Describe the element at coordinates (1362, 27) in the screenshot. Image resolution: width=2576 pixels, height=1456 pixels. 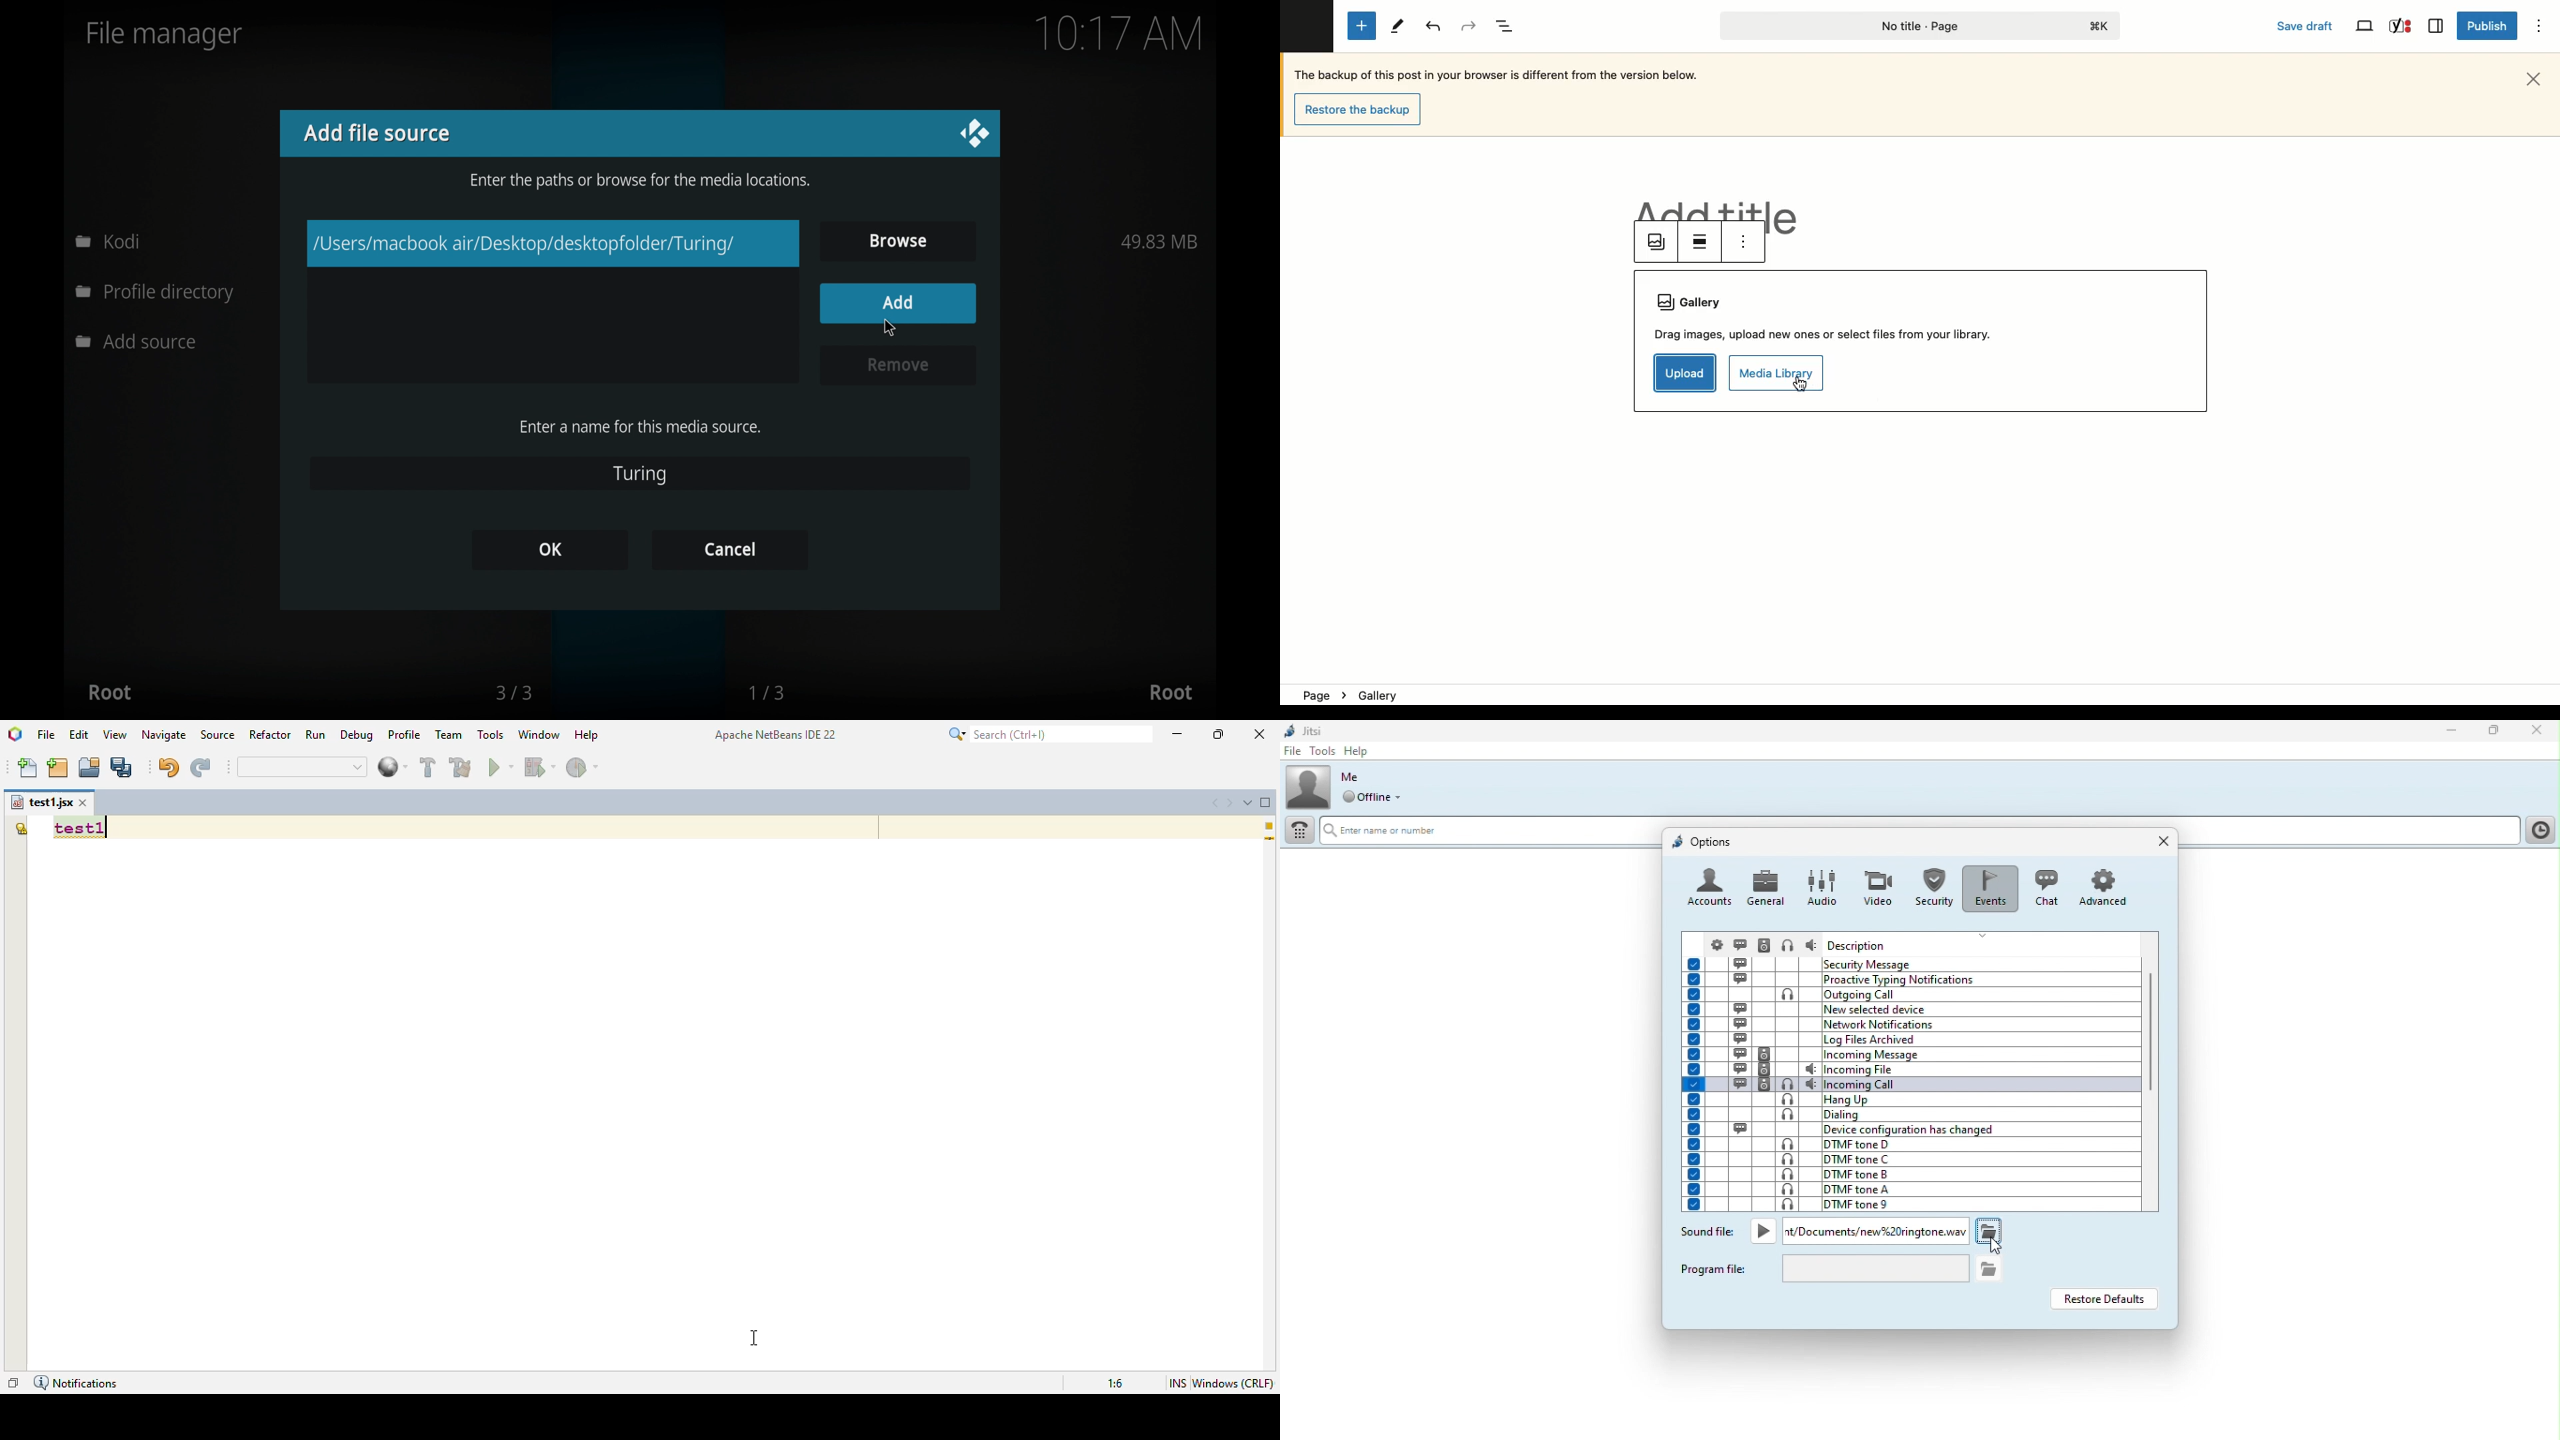
I see `Add new block` at that location.